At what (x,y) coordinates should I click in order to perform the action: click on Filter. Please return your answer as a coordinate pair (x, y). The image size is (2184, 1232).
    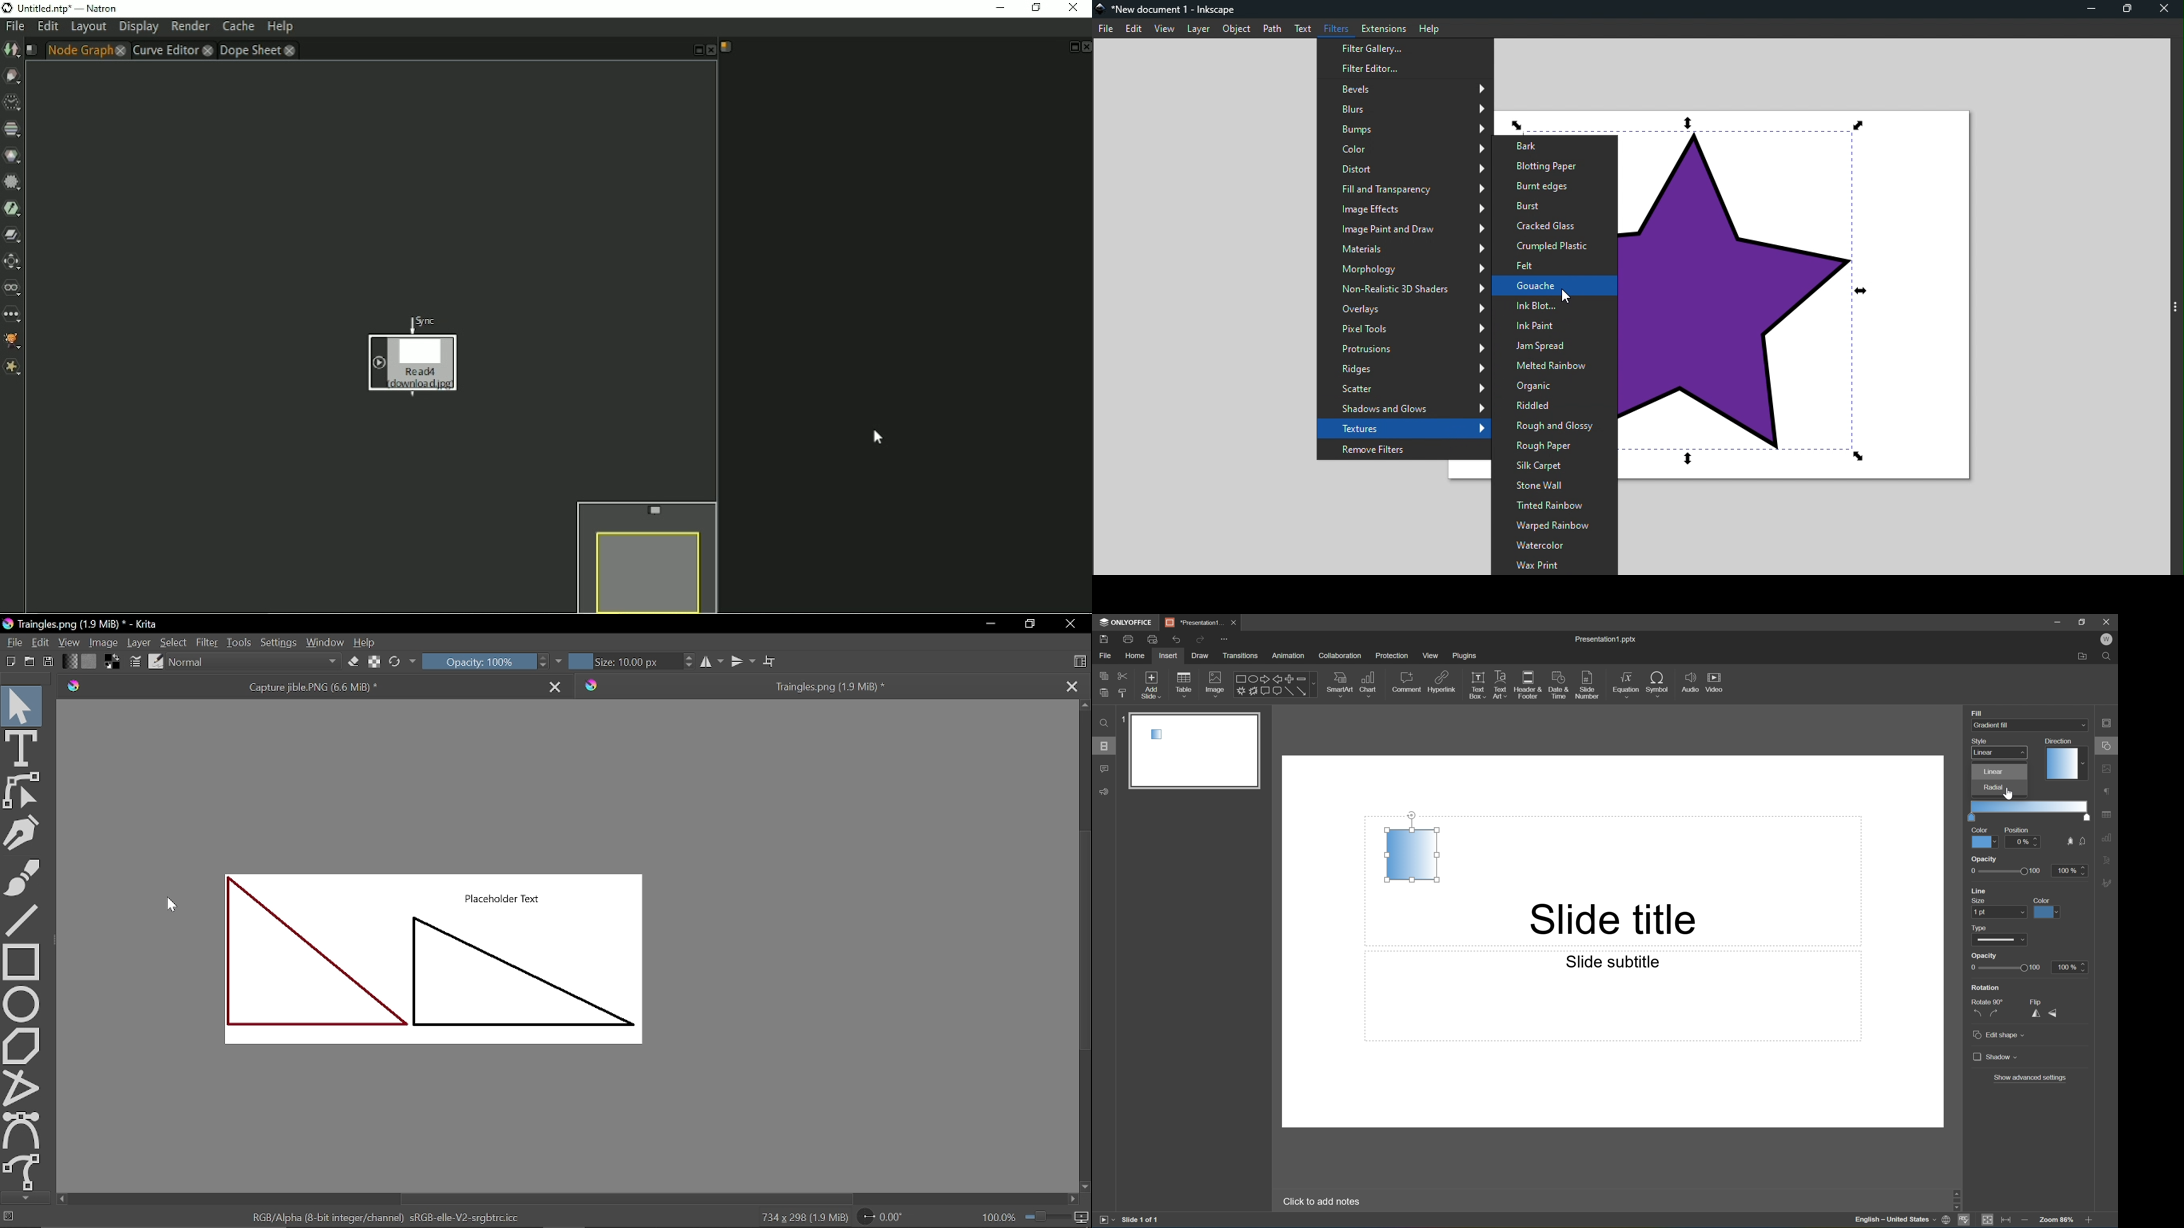
    Looking at the image, I should click on (206, 642).